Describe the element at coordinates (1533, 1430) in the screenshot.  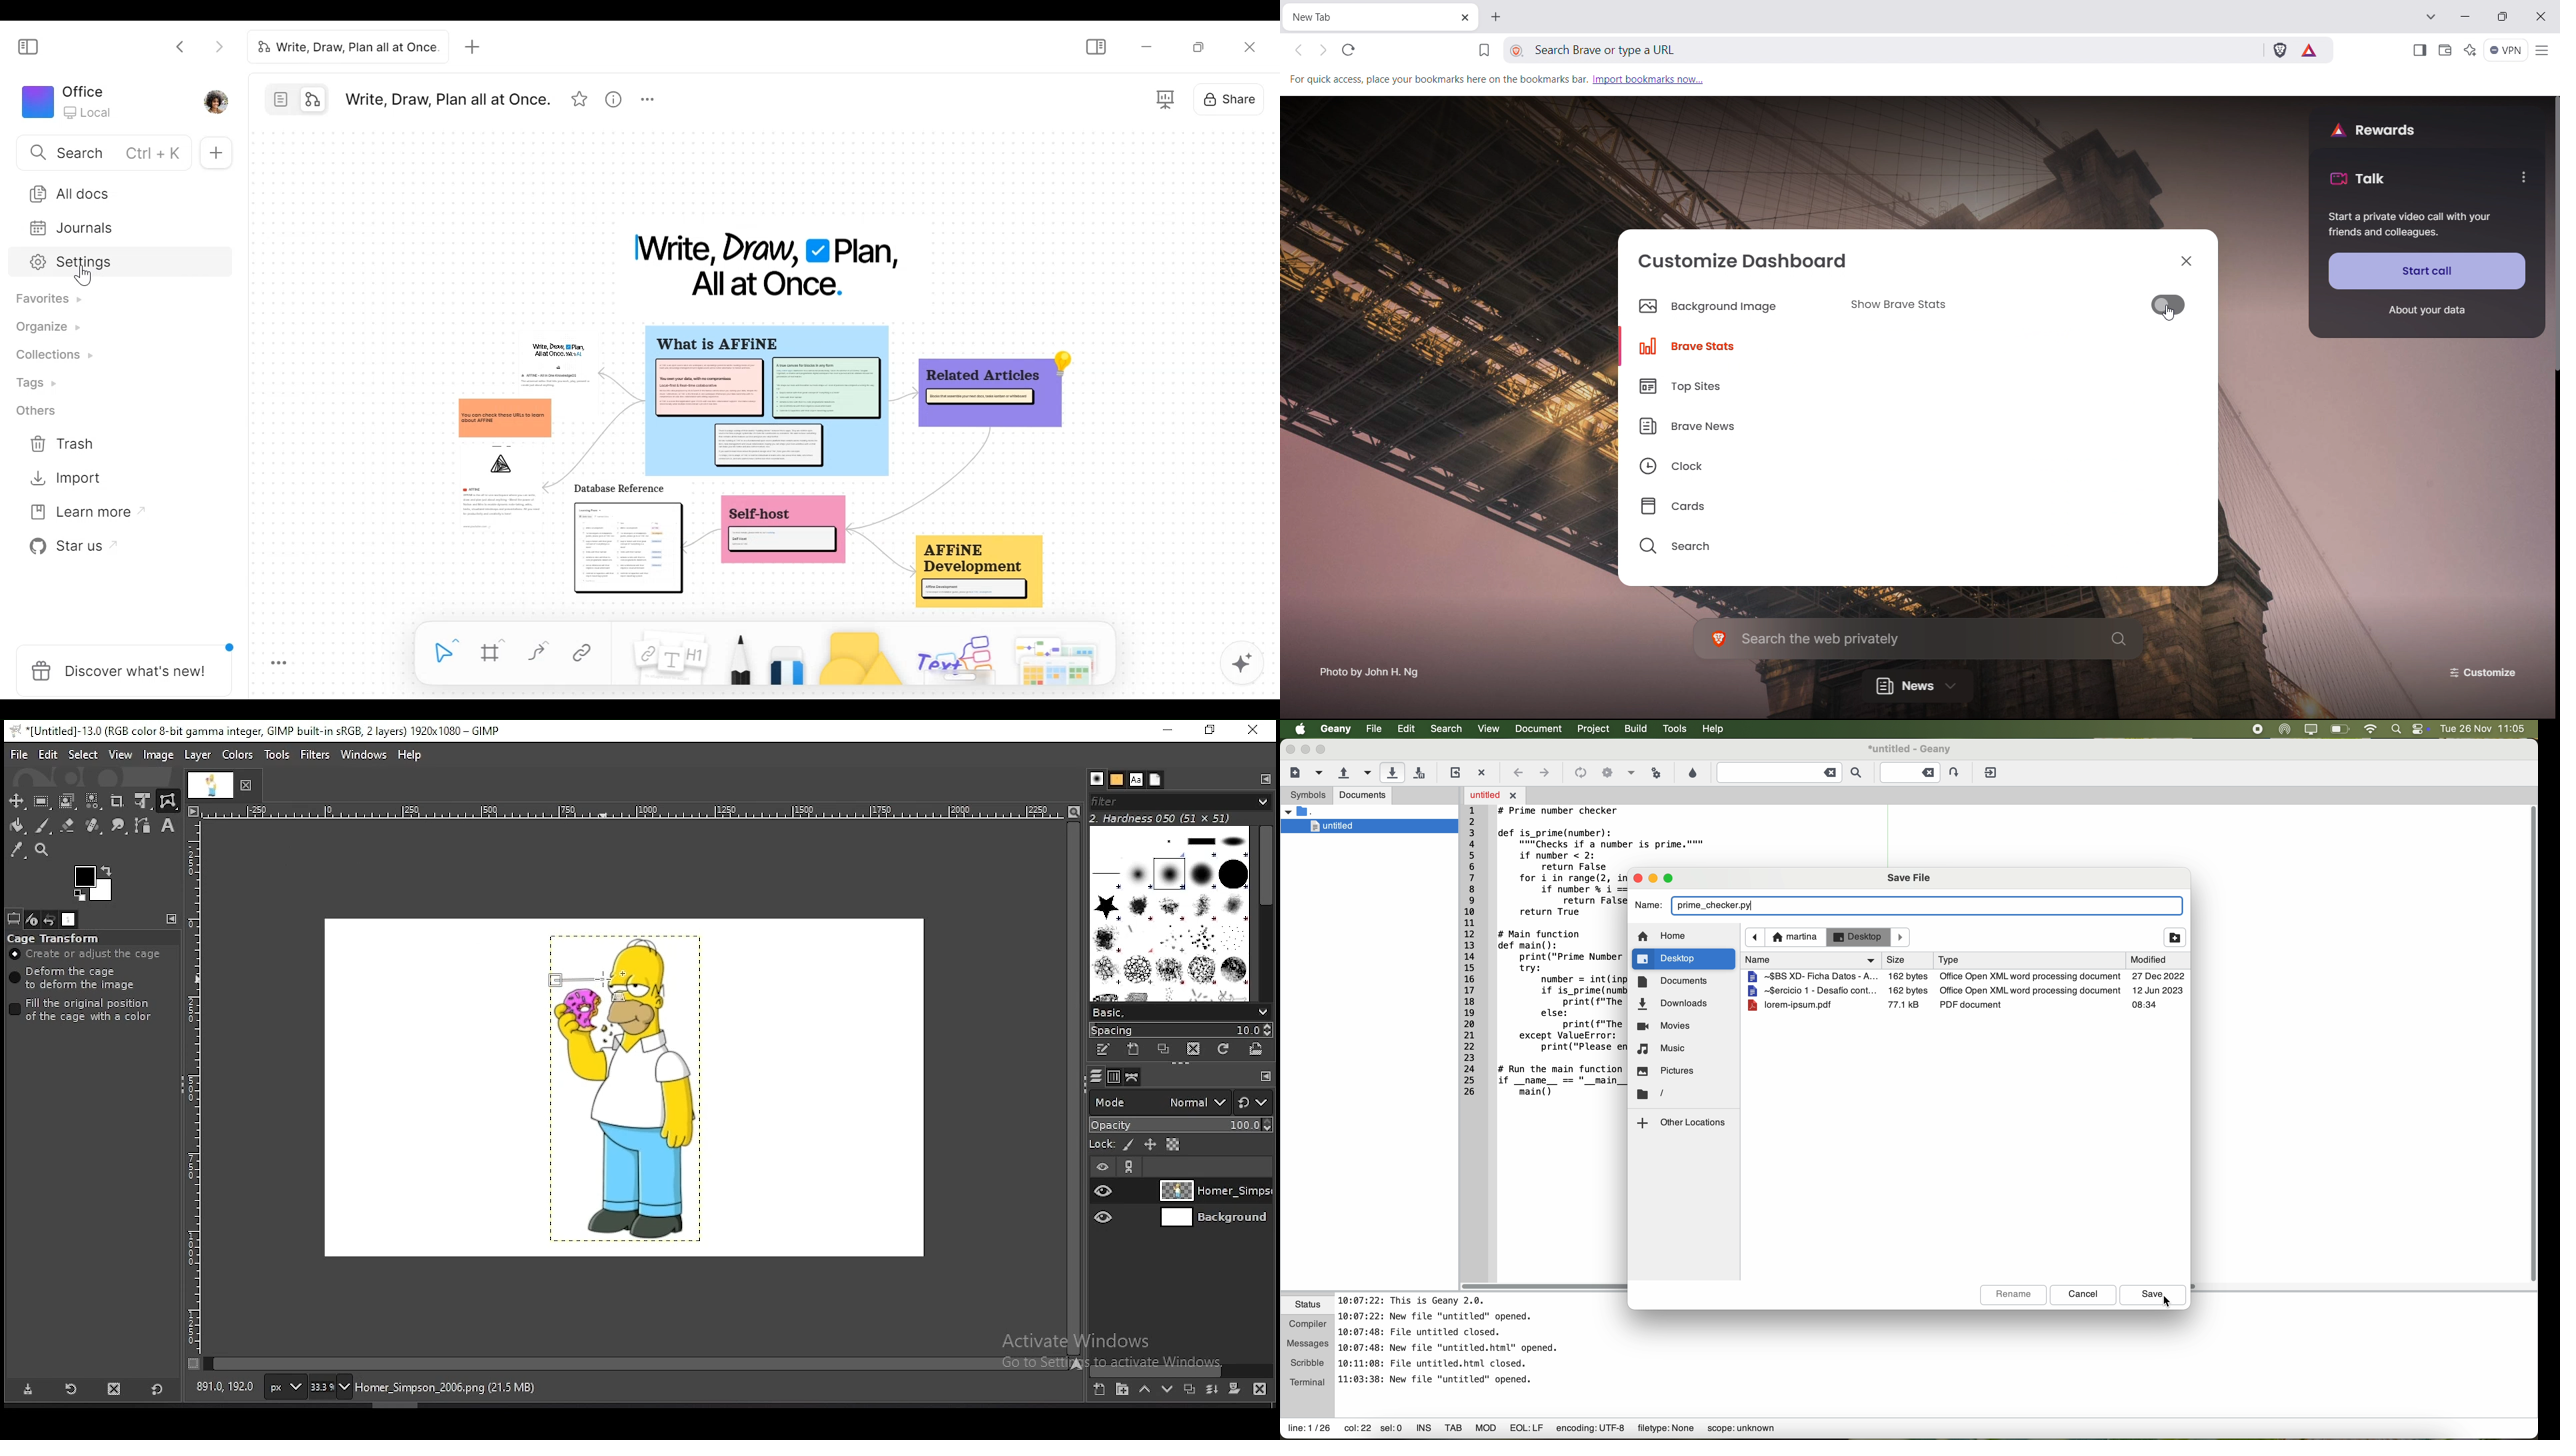
I see `data` at that location.